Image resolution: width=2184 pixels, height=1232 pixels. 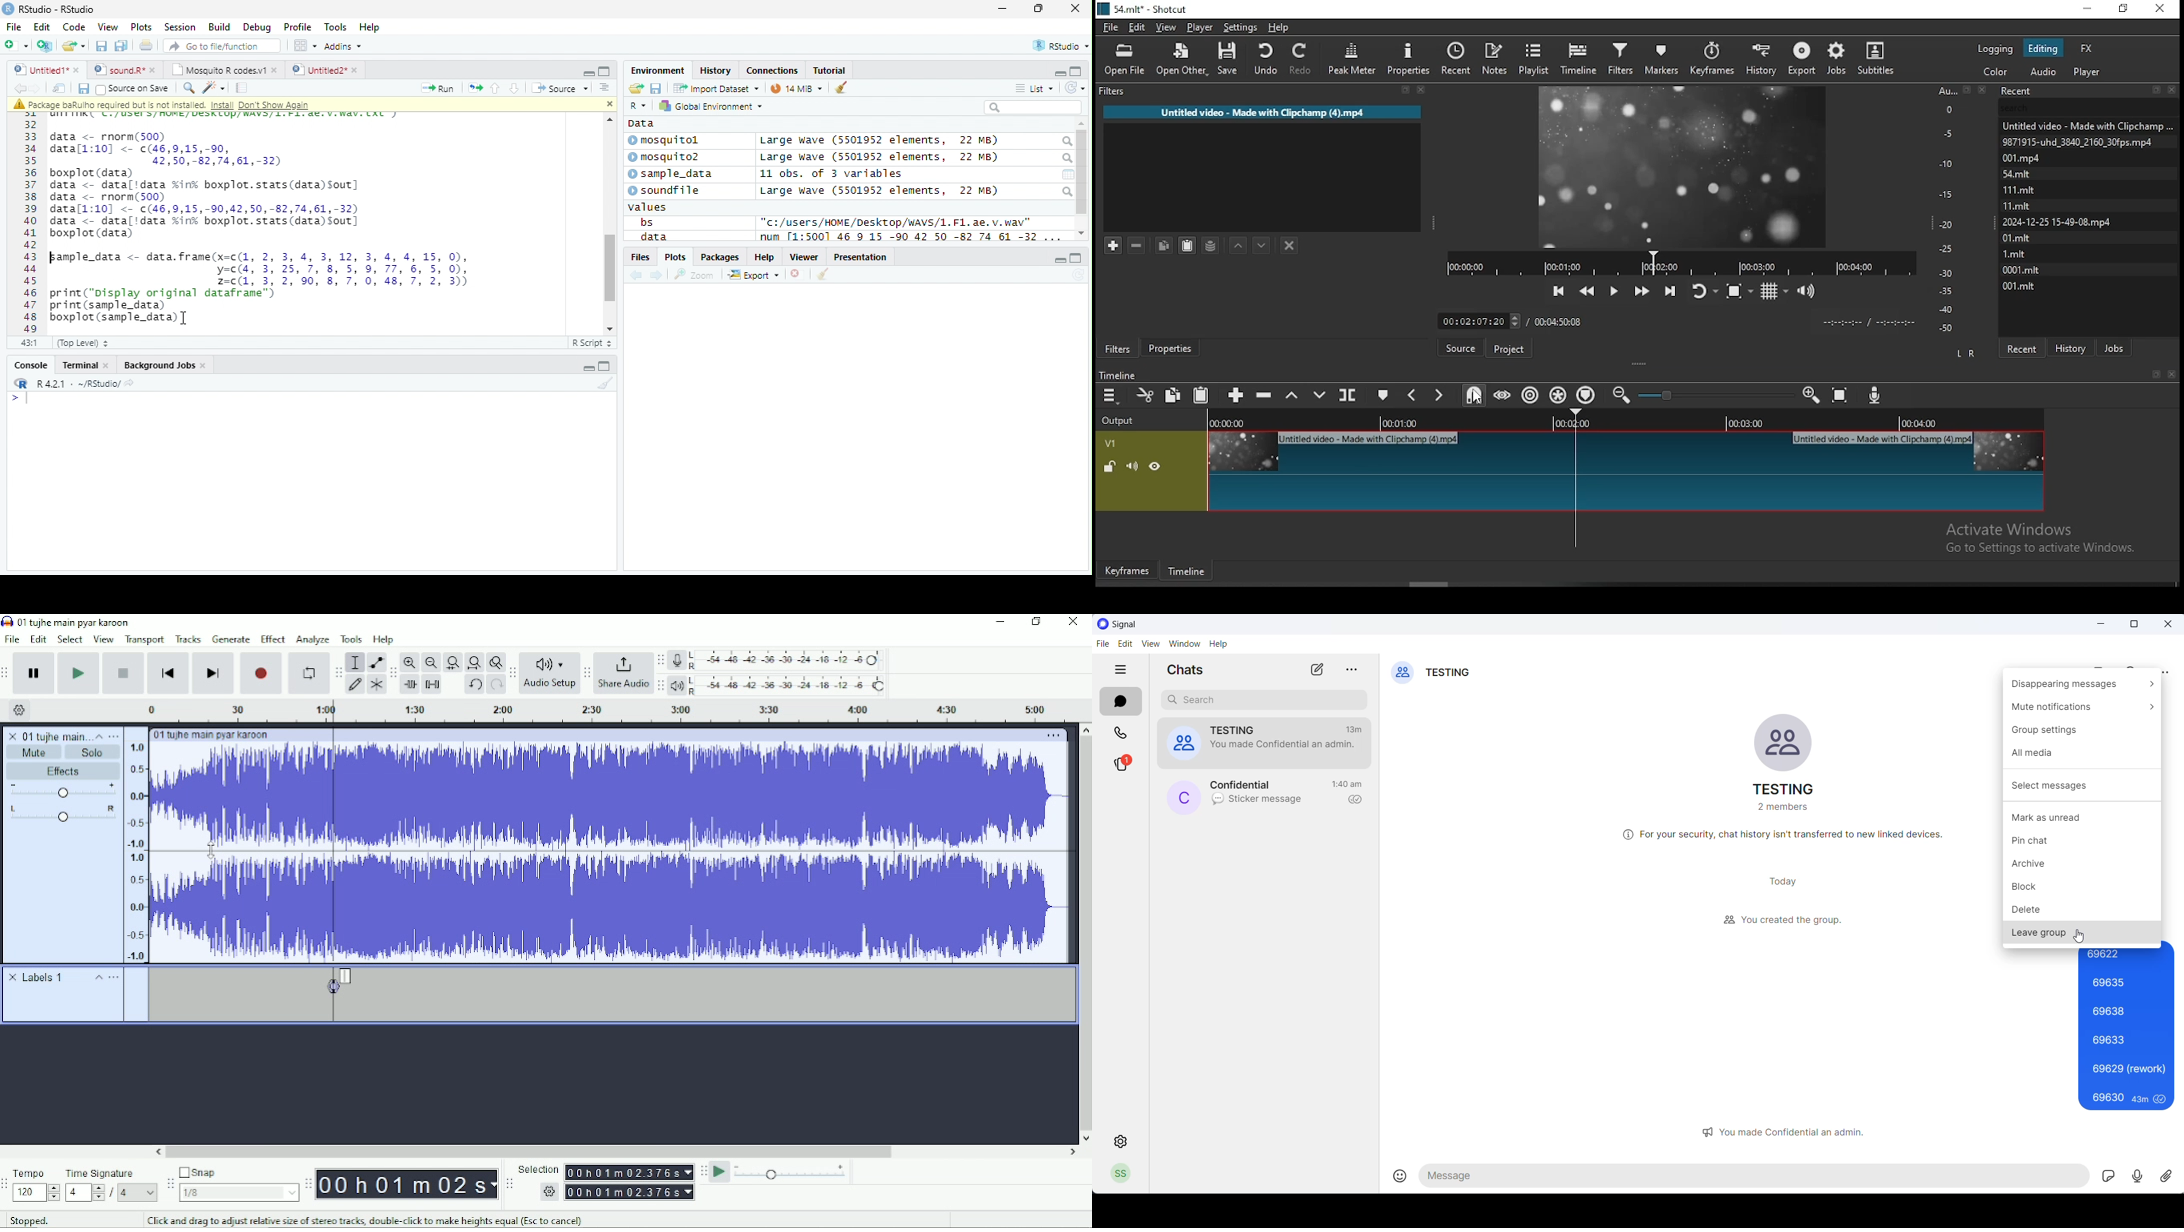 I want to click on 43:1, so click(x=29, y=342).